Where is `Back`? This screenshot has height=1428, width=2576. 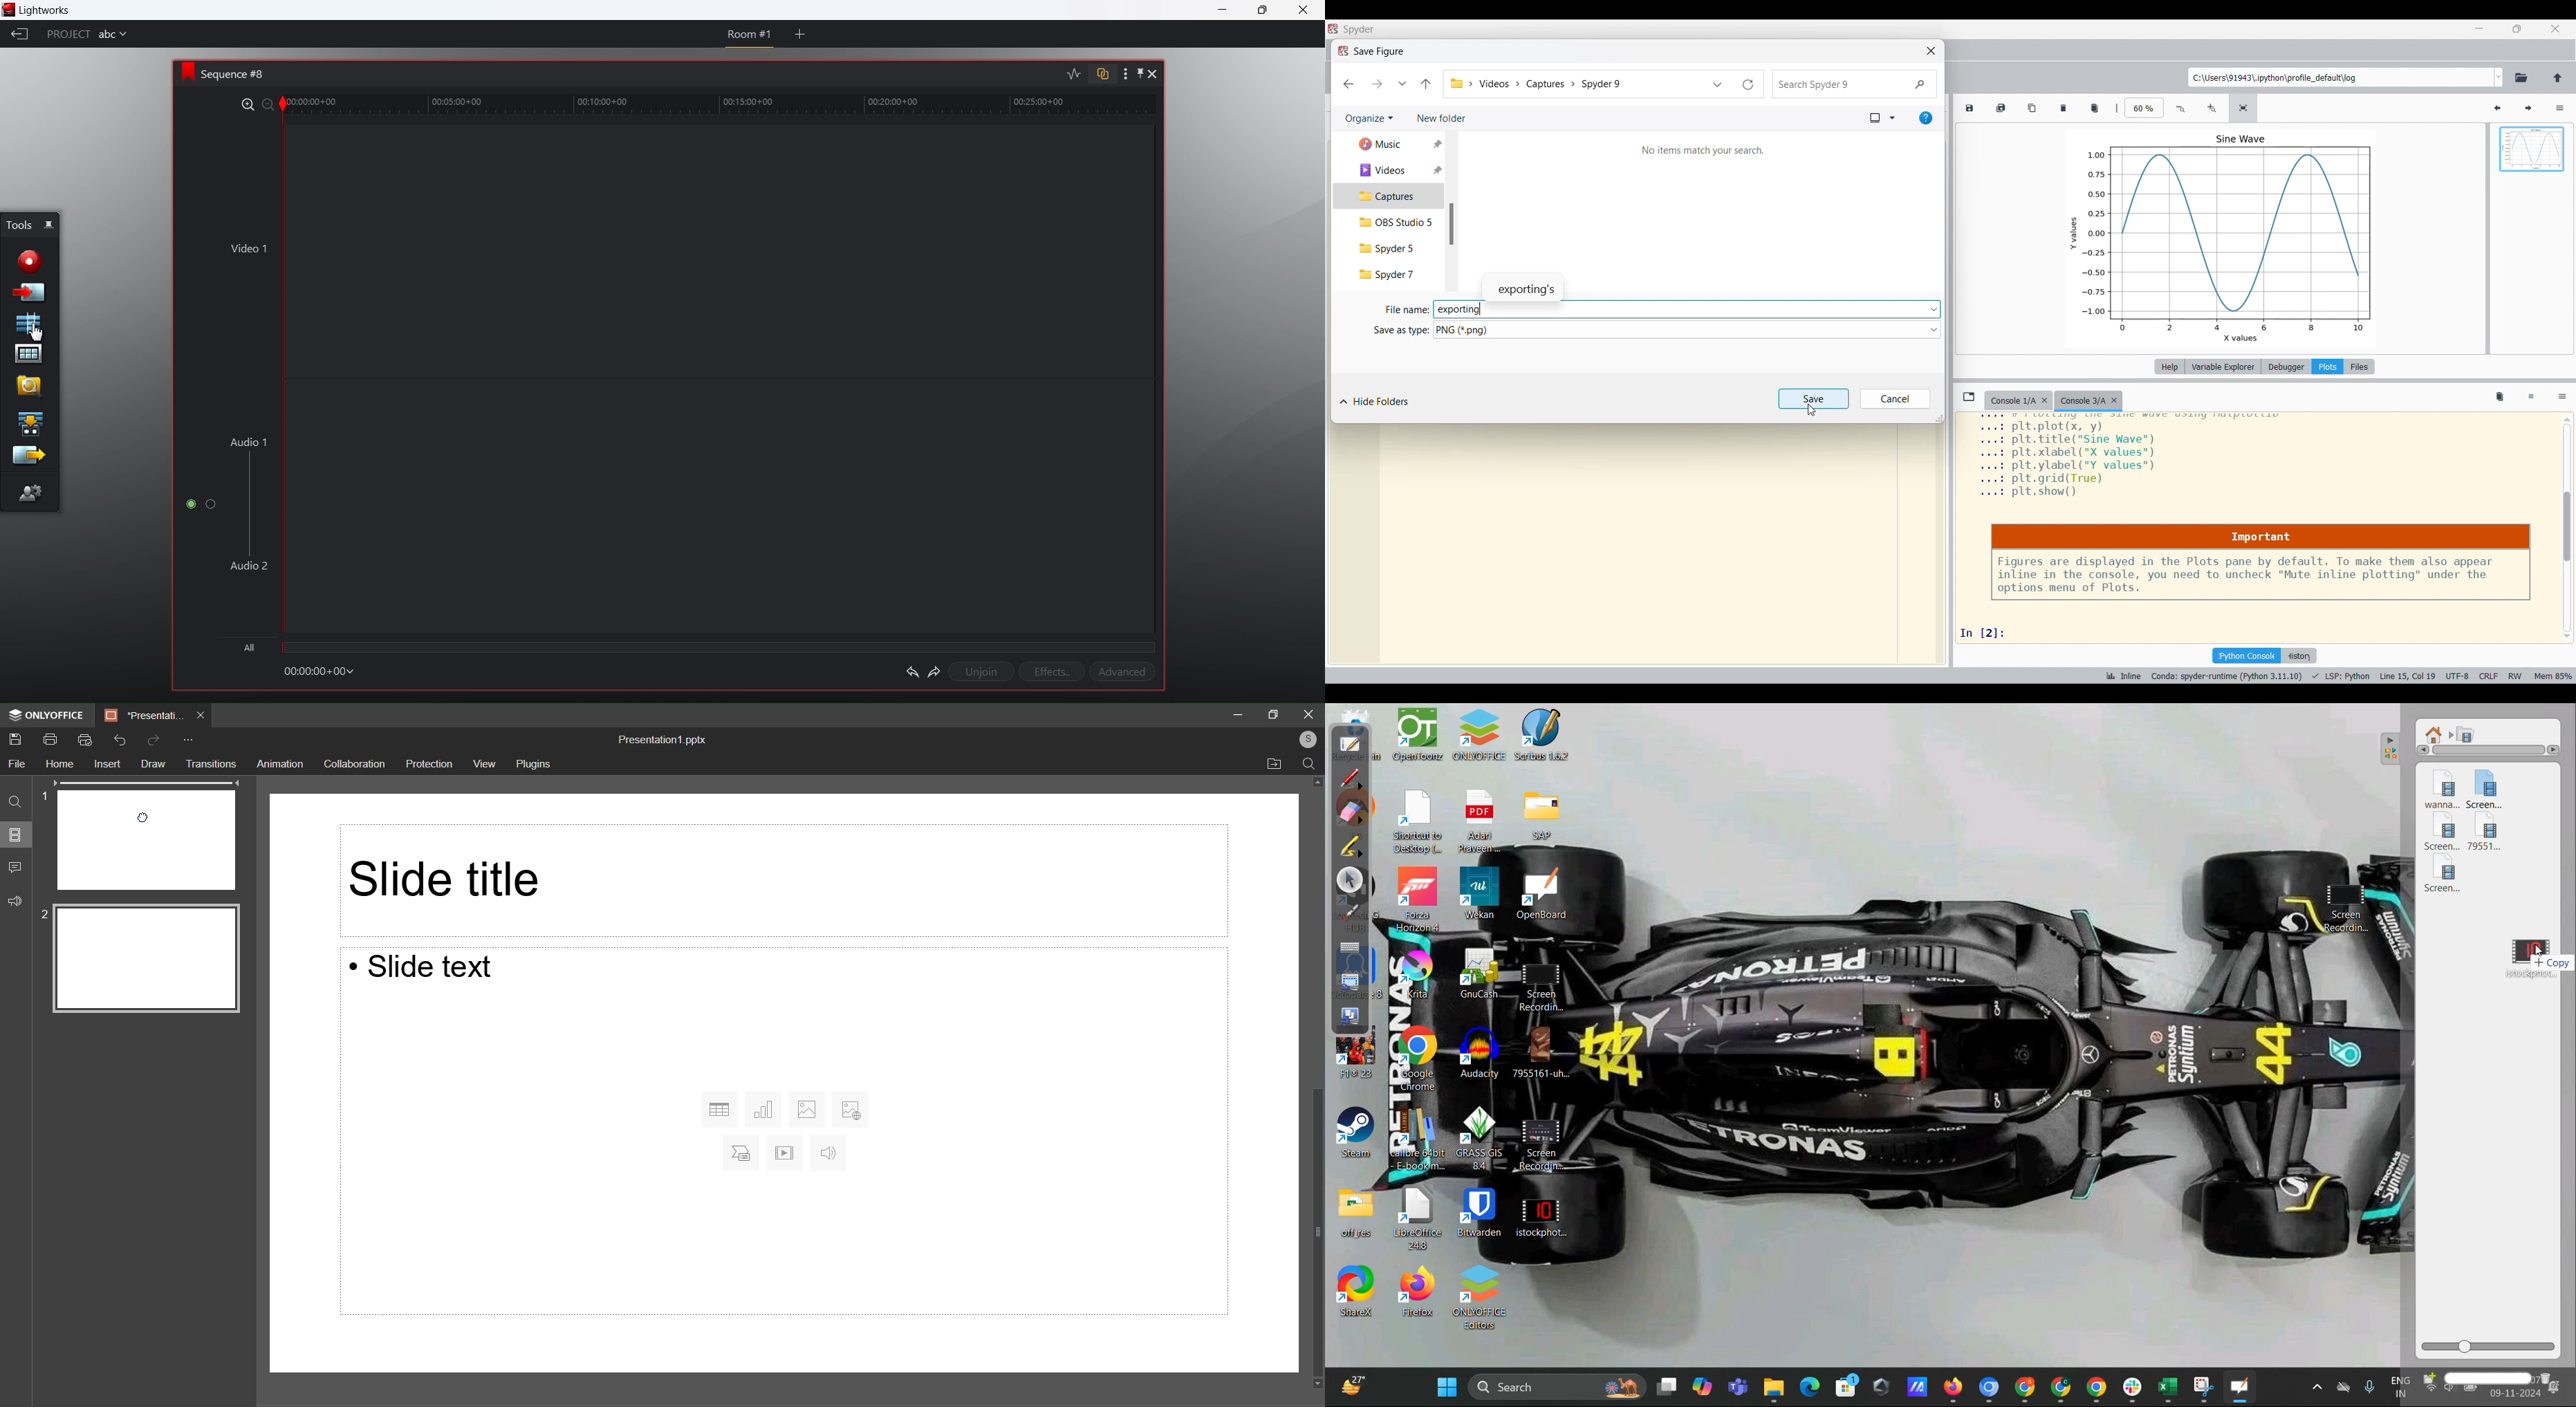
Back is located at coordinates (1348, 84).